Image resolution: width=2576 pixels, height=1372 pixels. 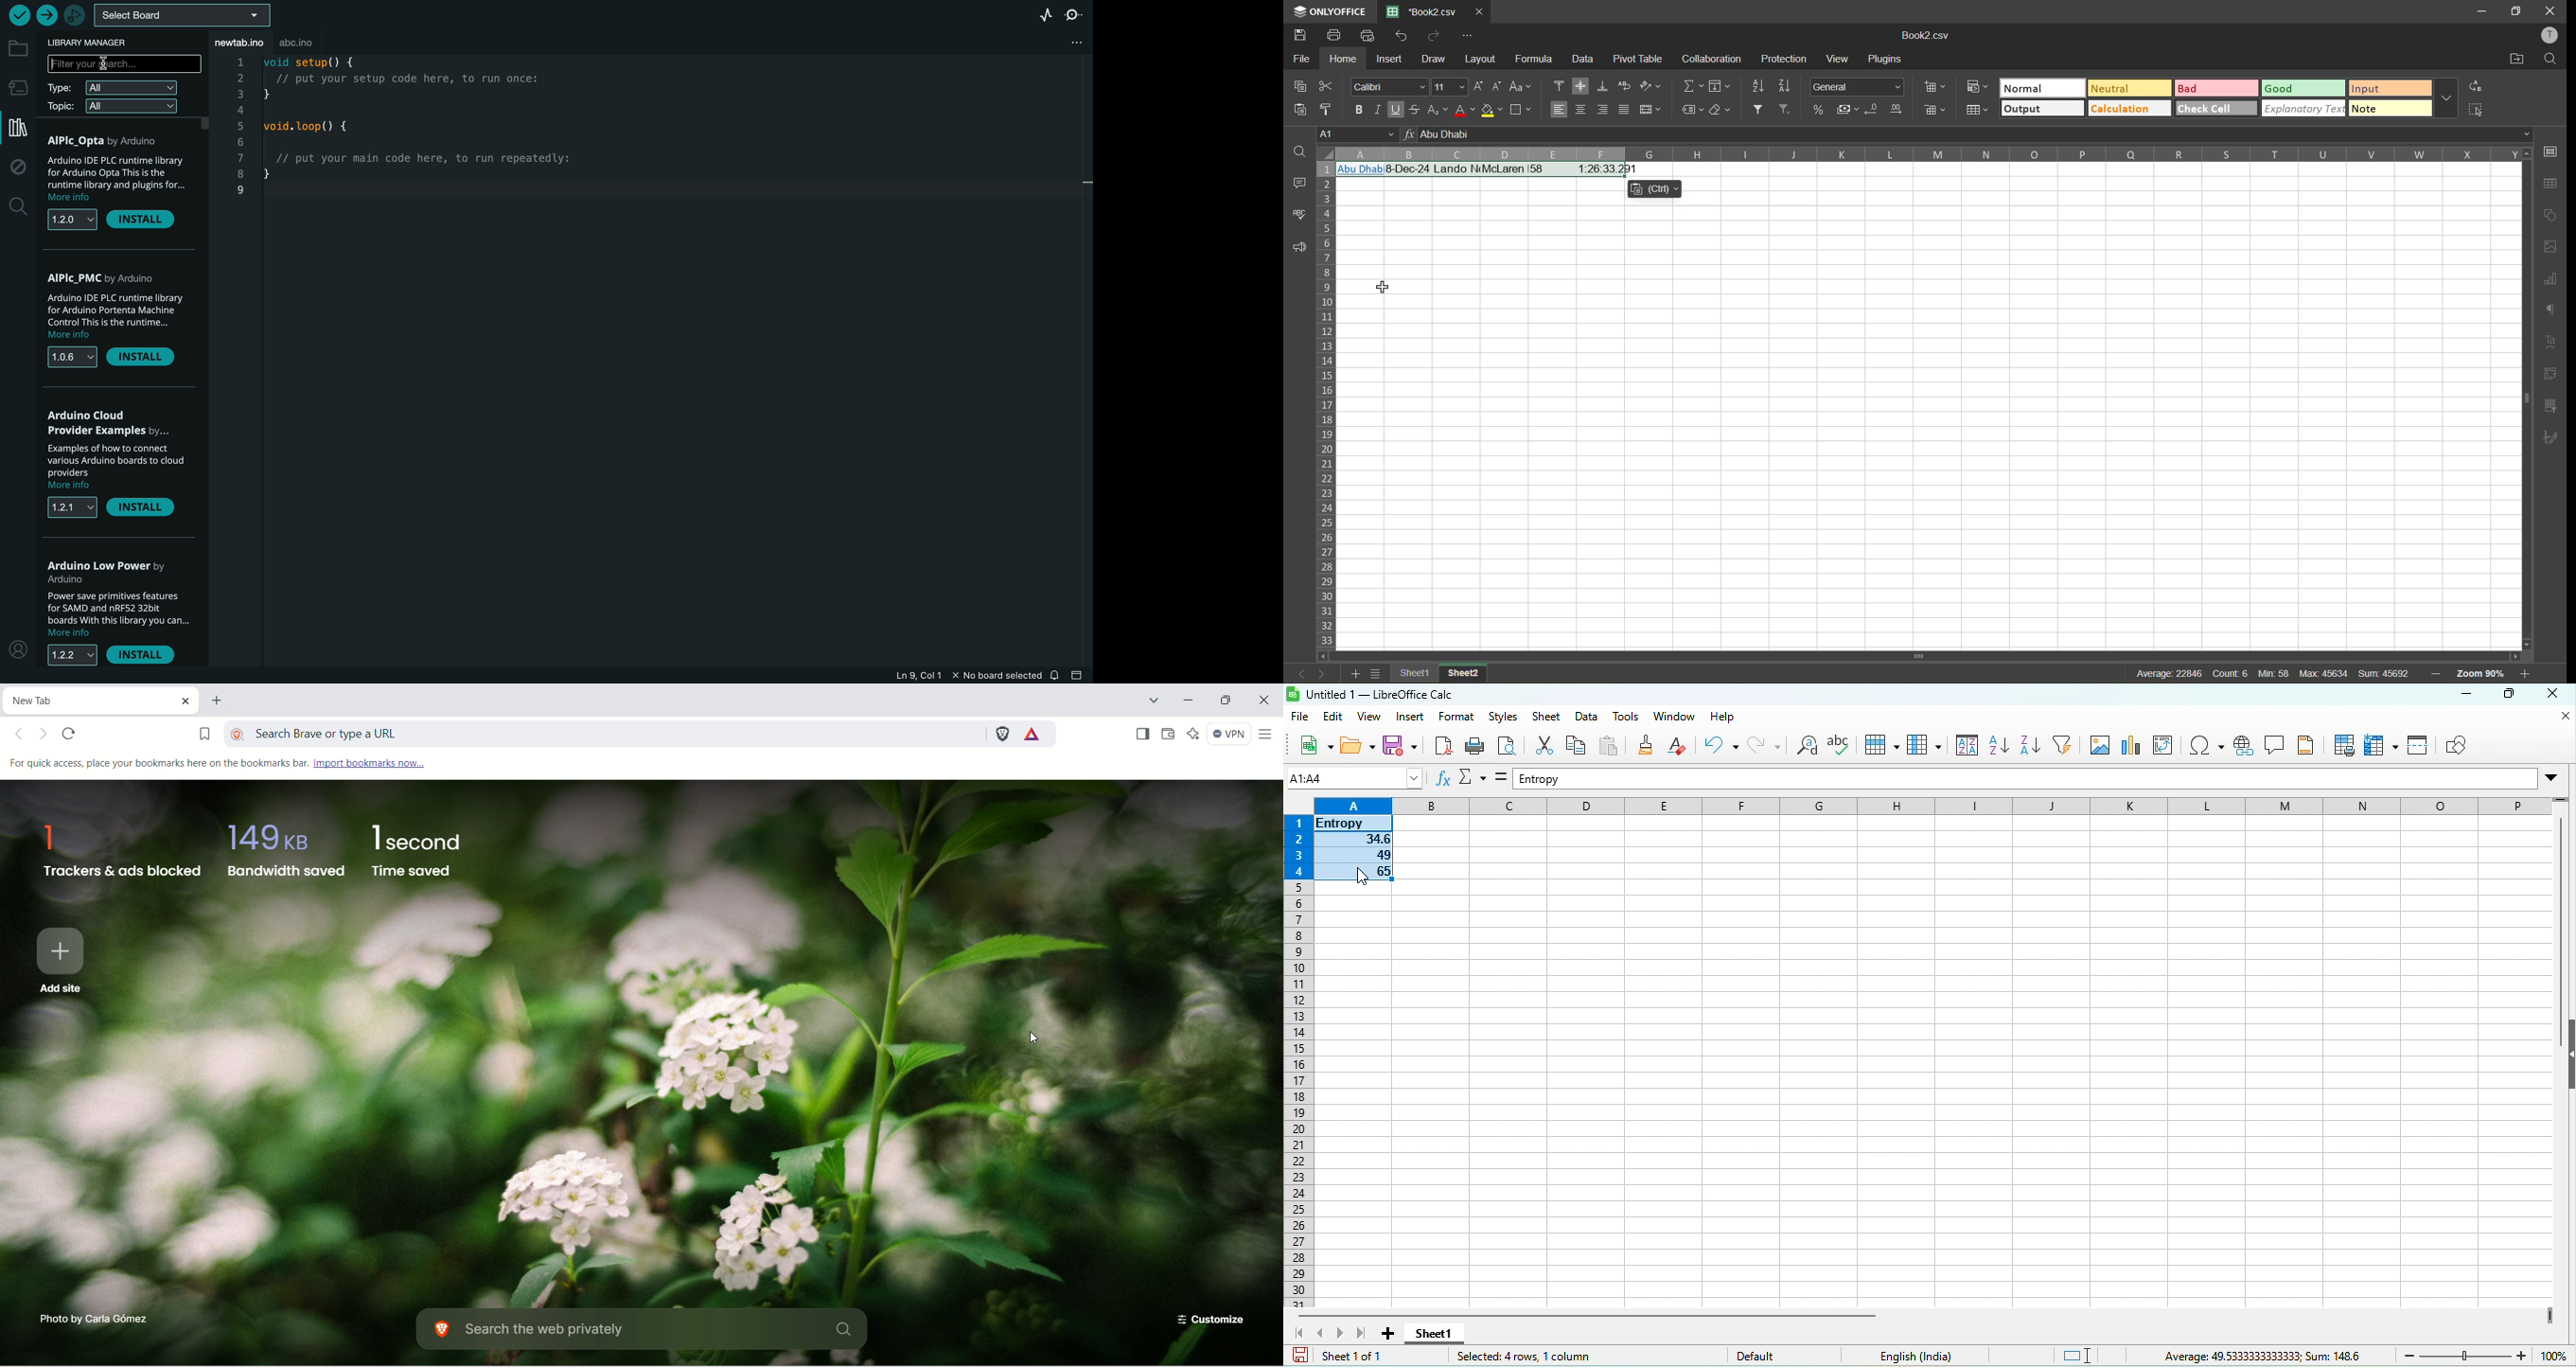 What do you see at coordinates (1352, 777) in the screenshot?
I see `name box (c8)` at bounding box center [1352, 777].